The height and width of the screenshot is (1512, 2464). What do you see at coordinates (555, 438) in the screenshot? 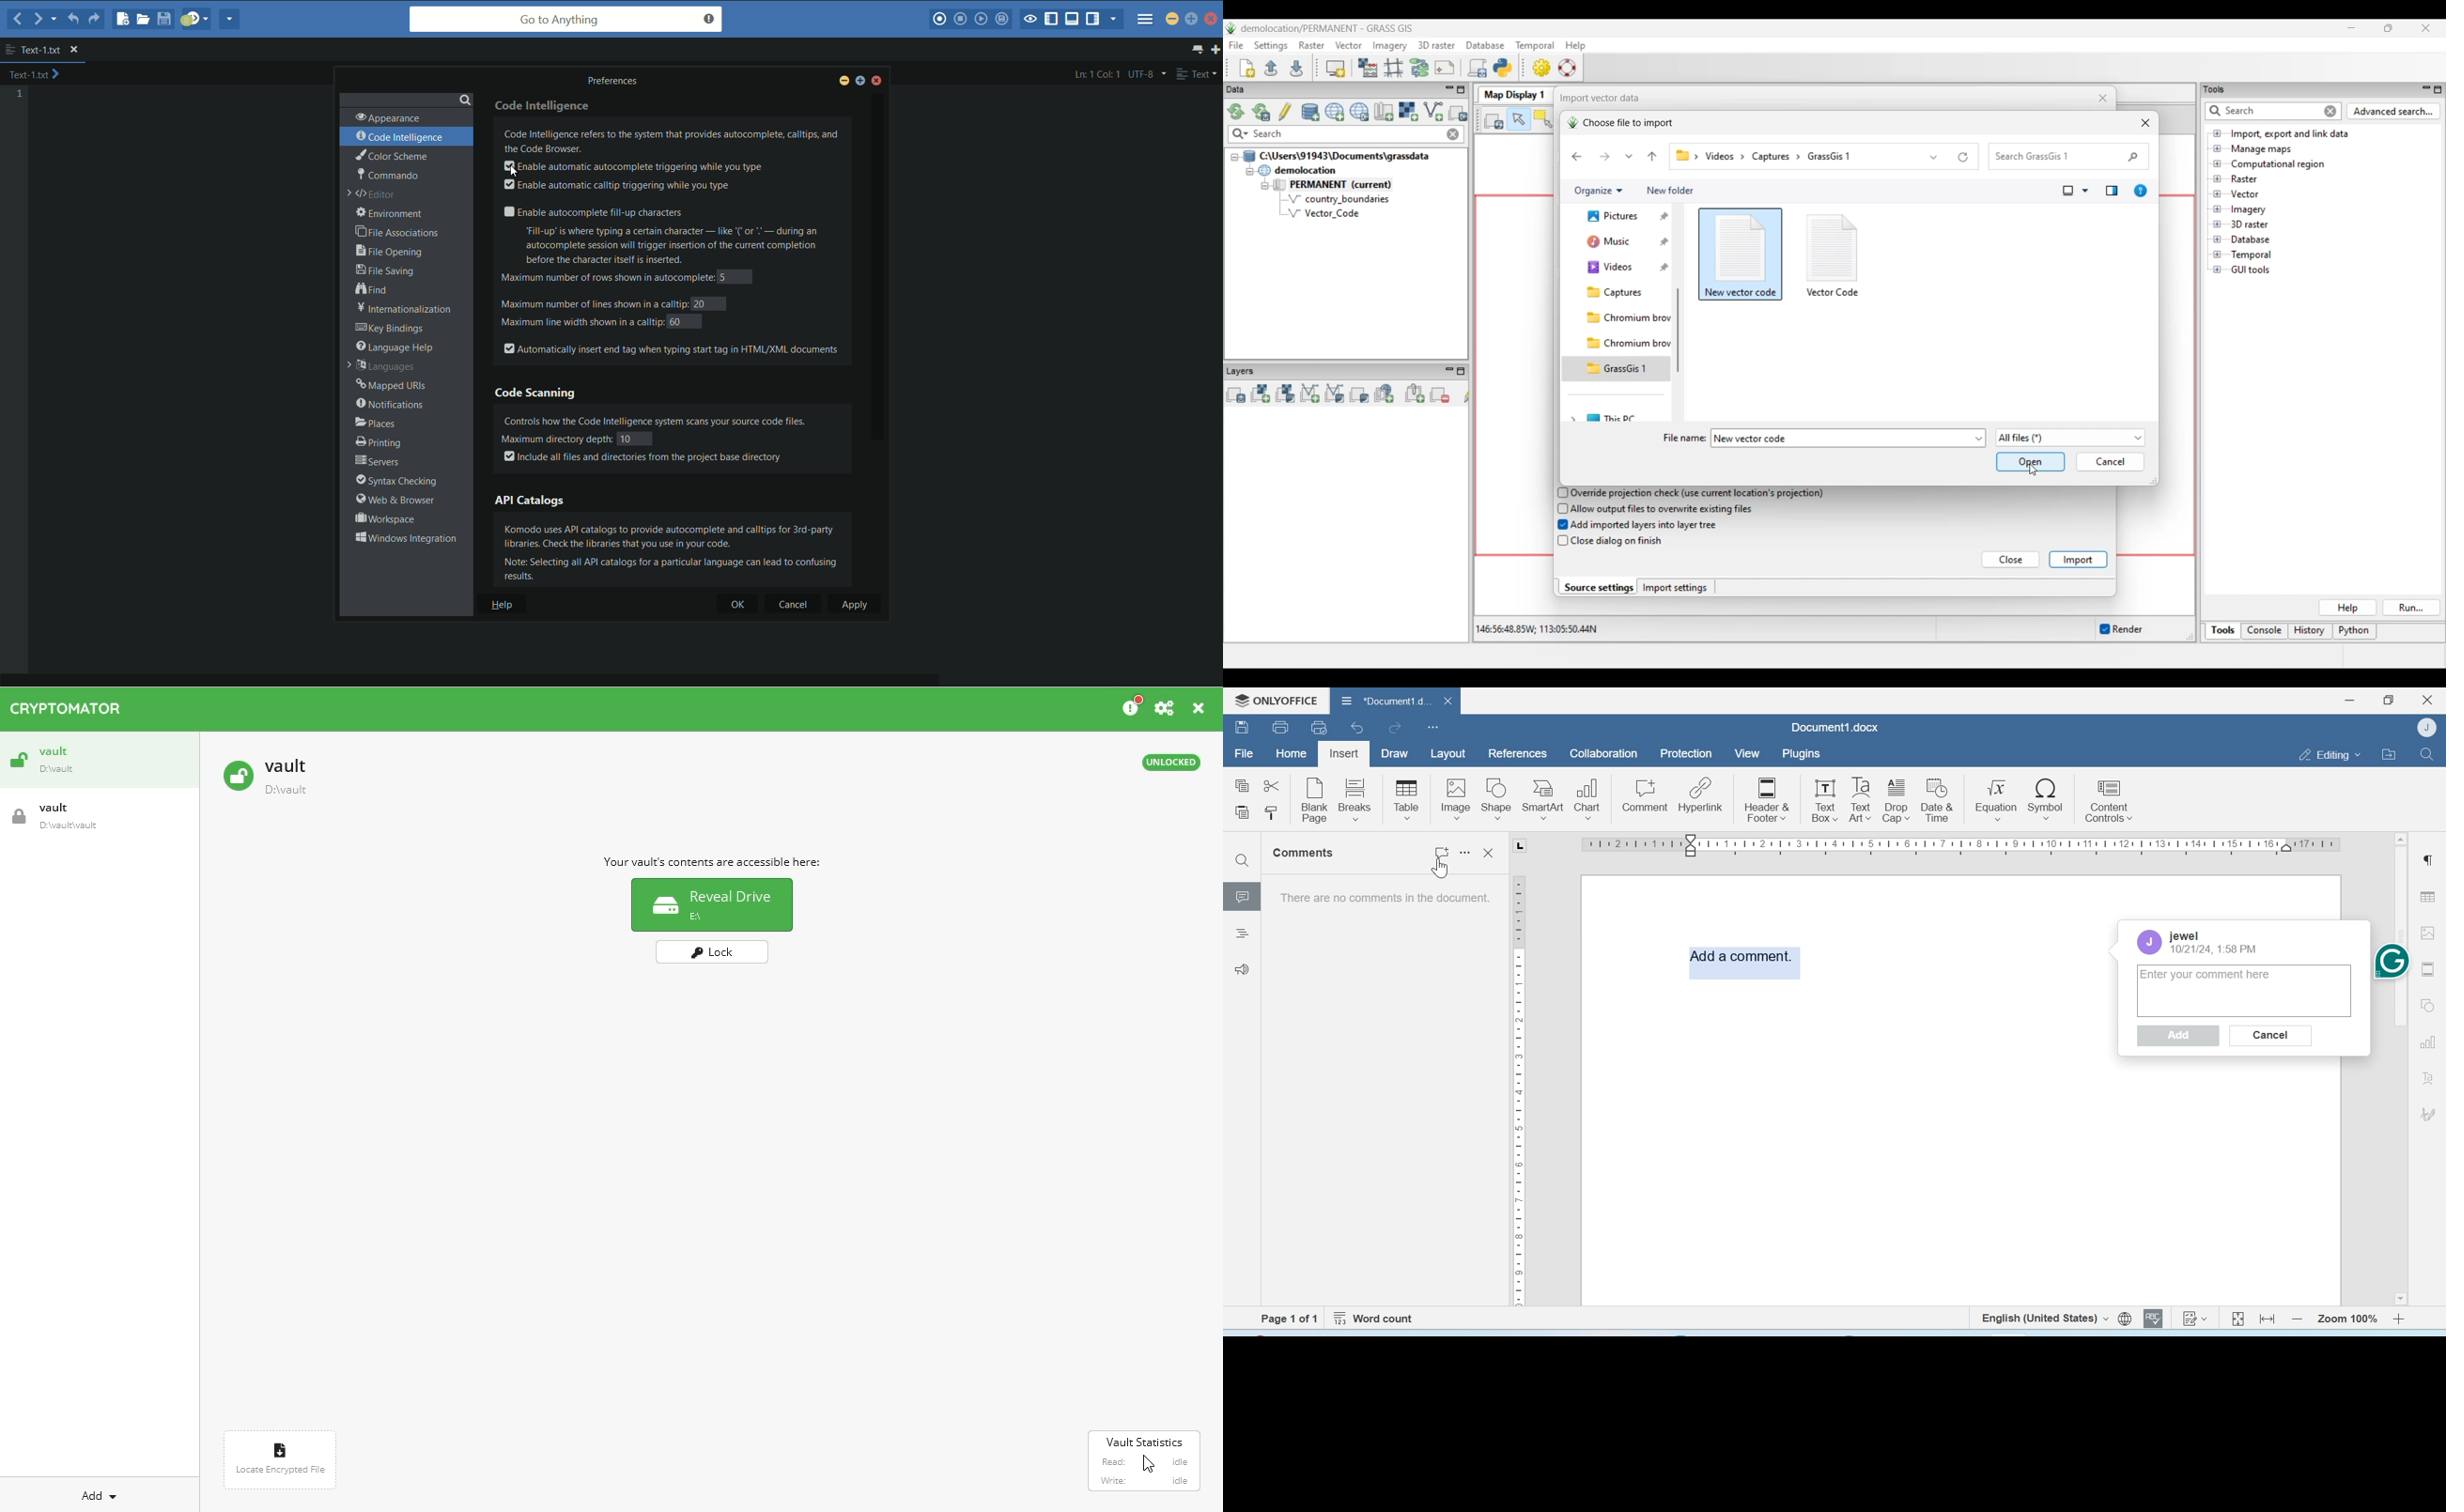
I see `Maximum directory depth:` at bounding box center [555, 438].